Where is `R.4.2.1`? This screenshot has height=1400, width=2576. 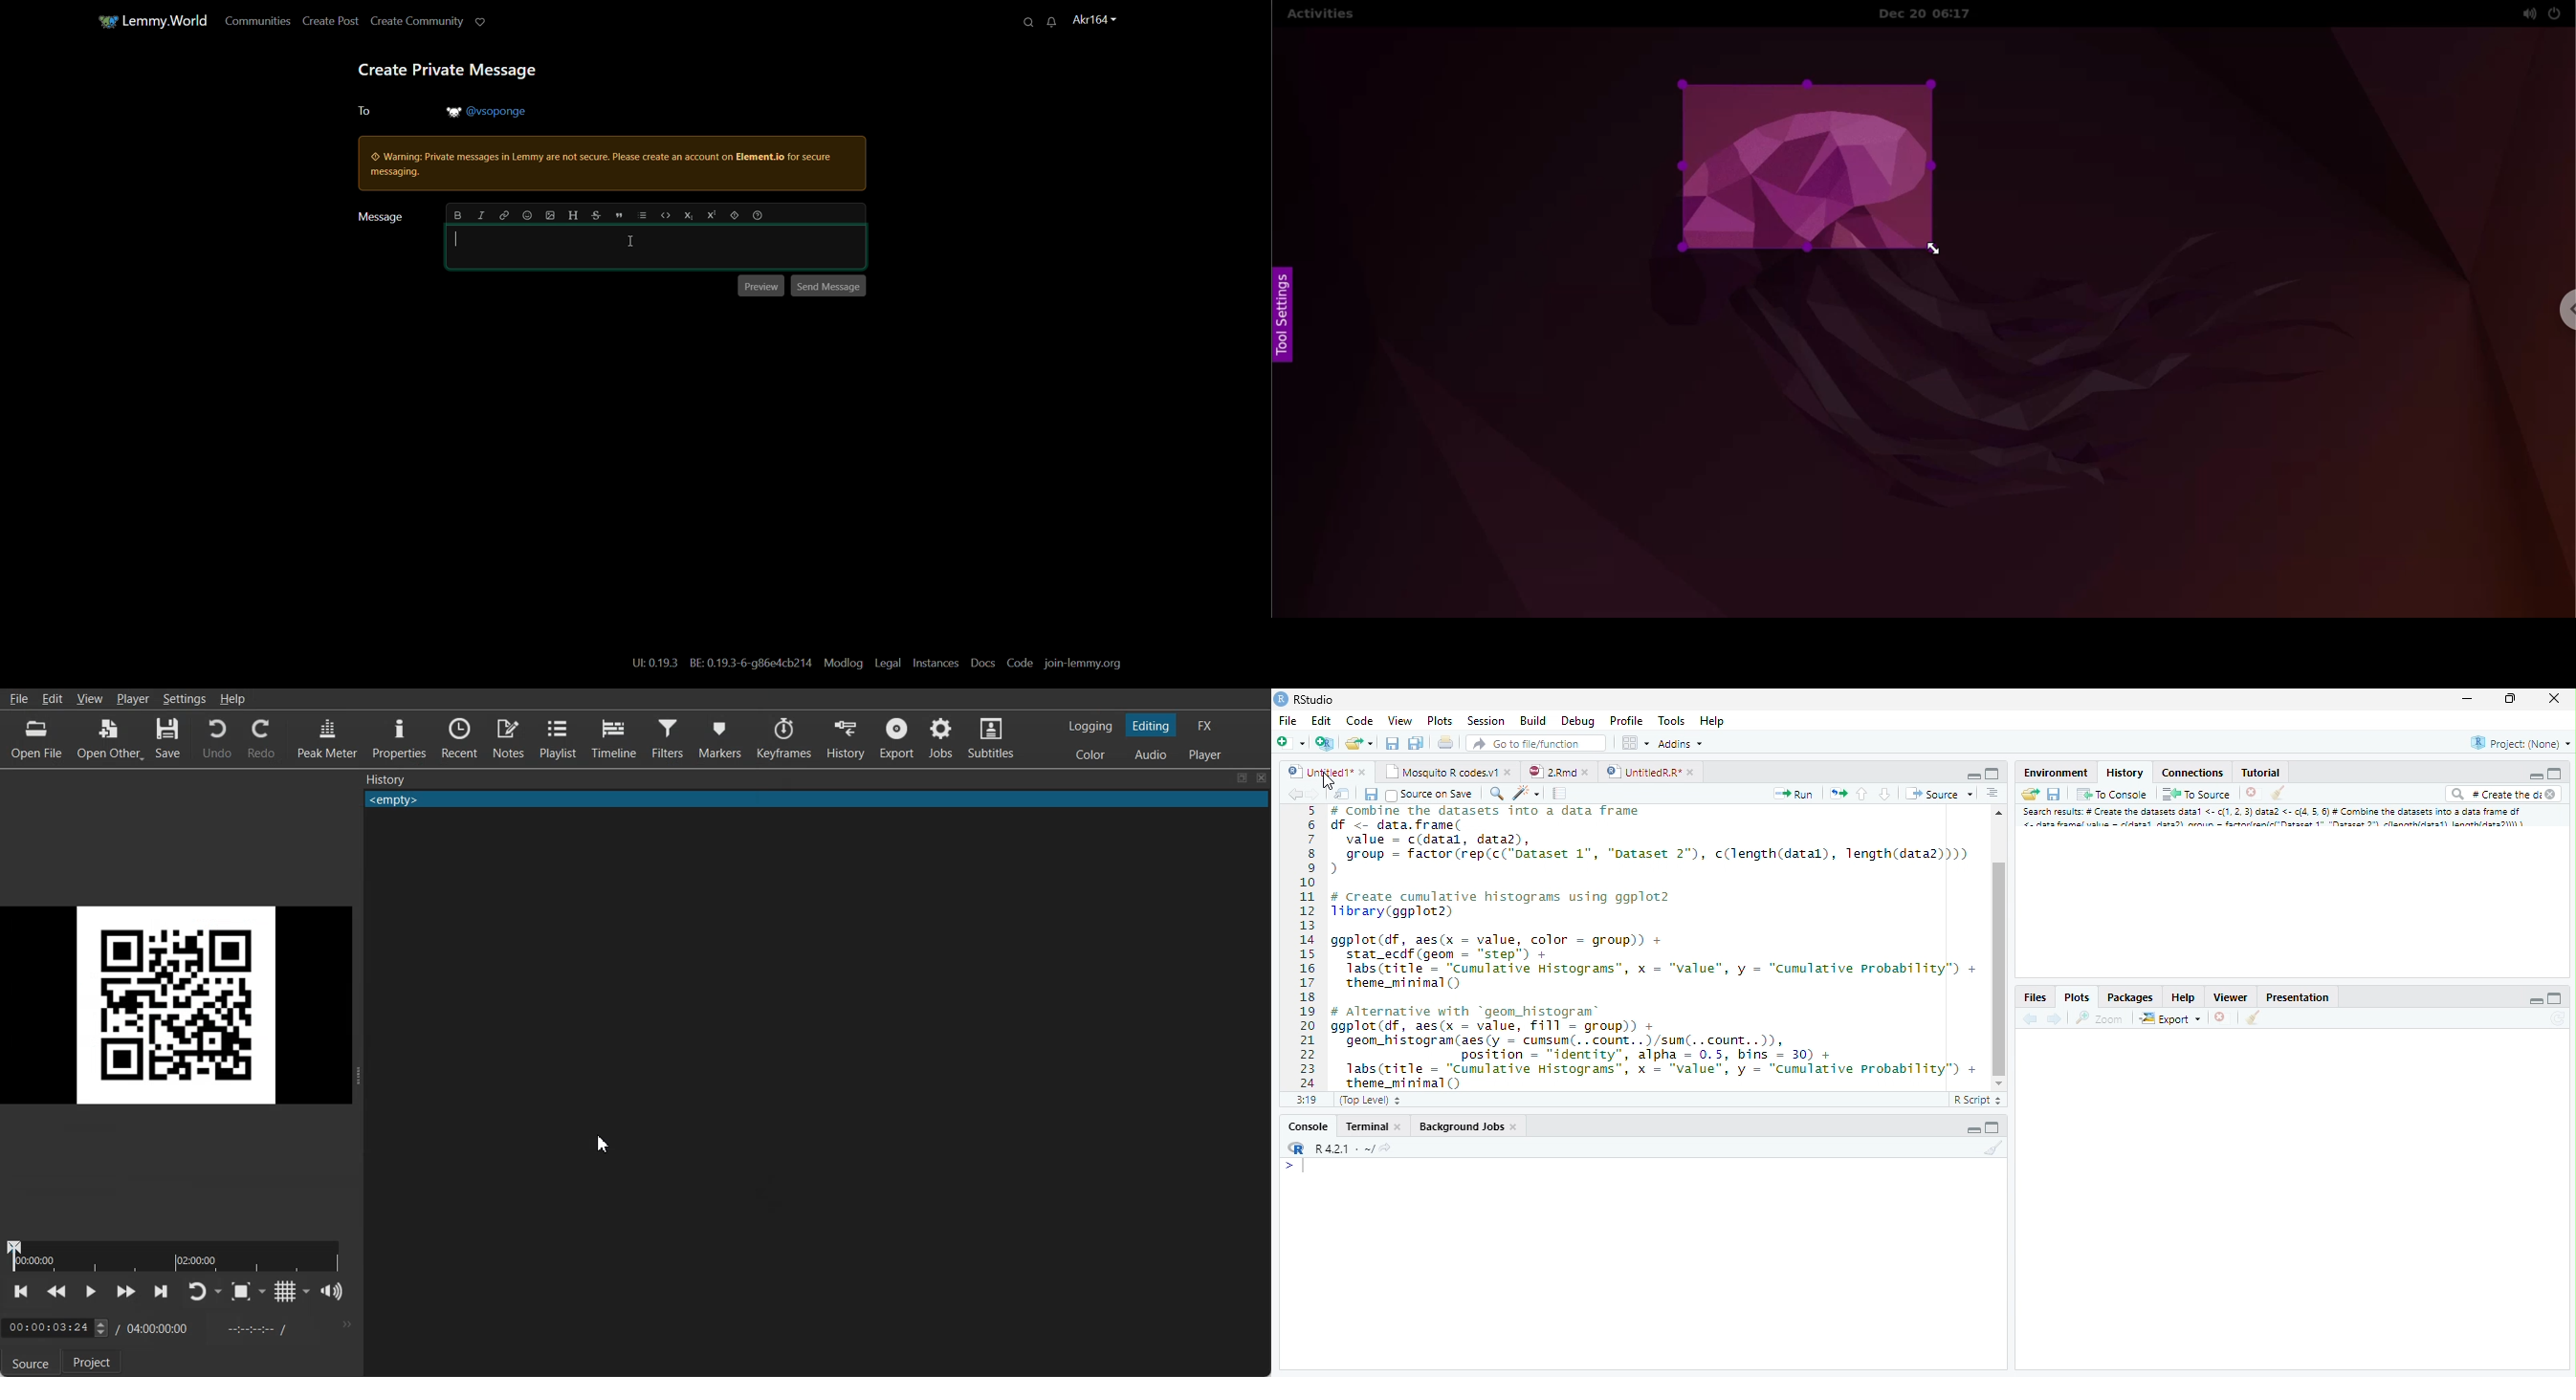 R.4.2.1 is located at coordinates (1333, 1148).